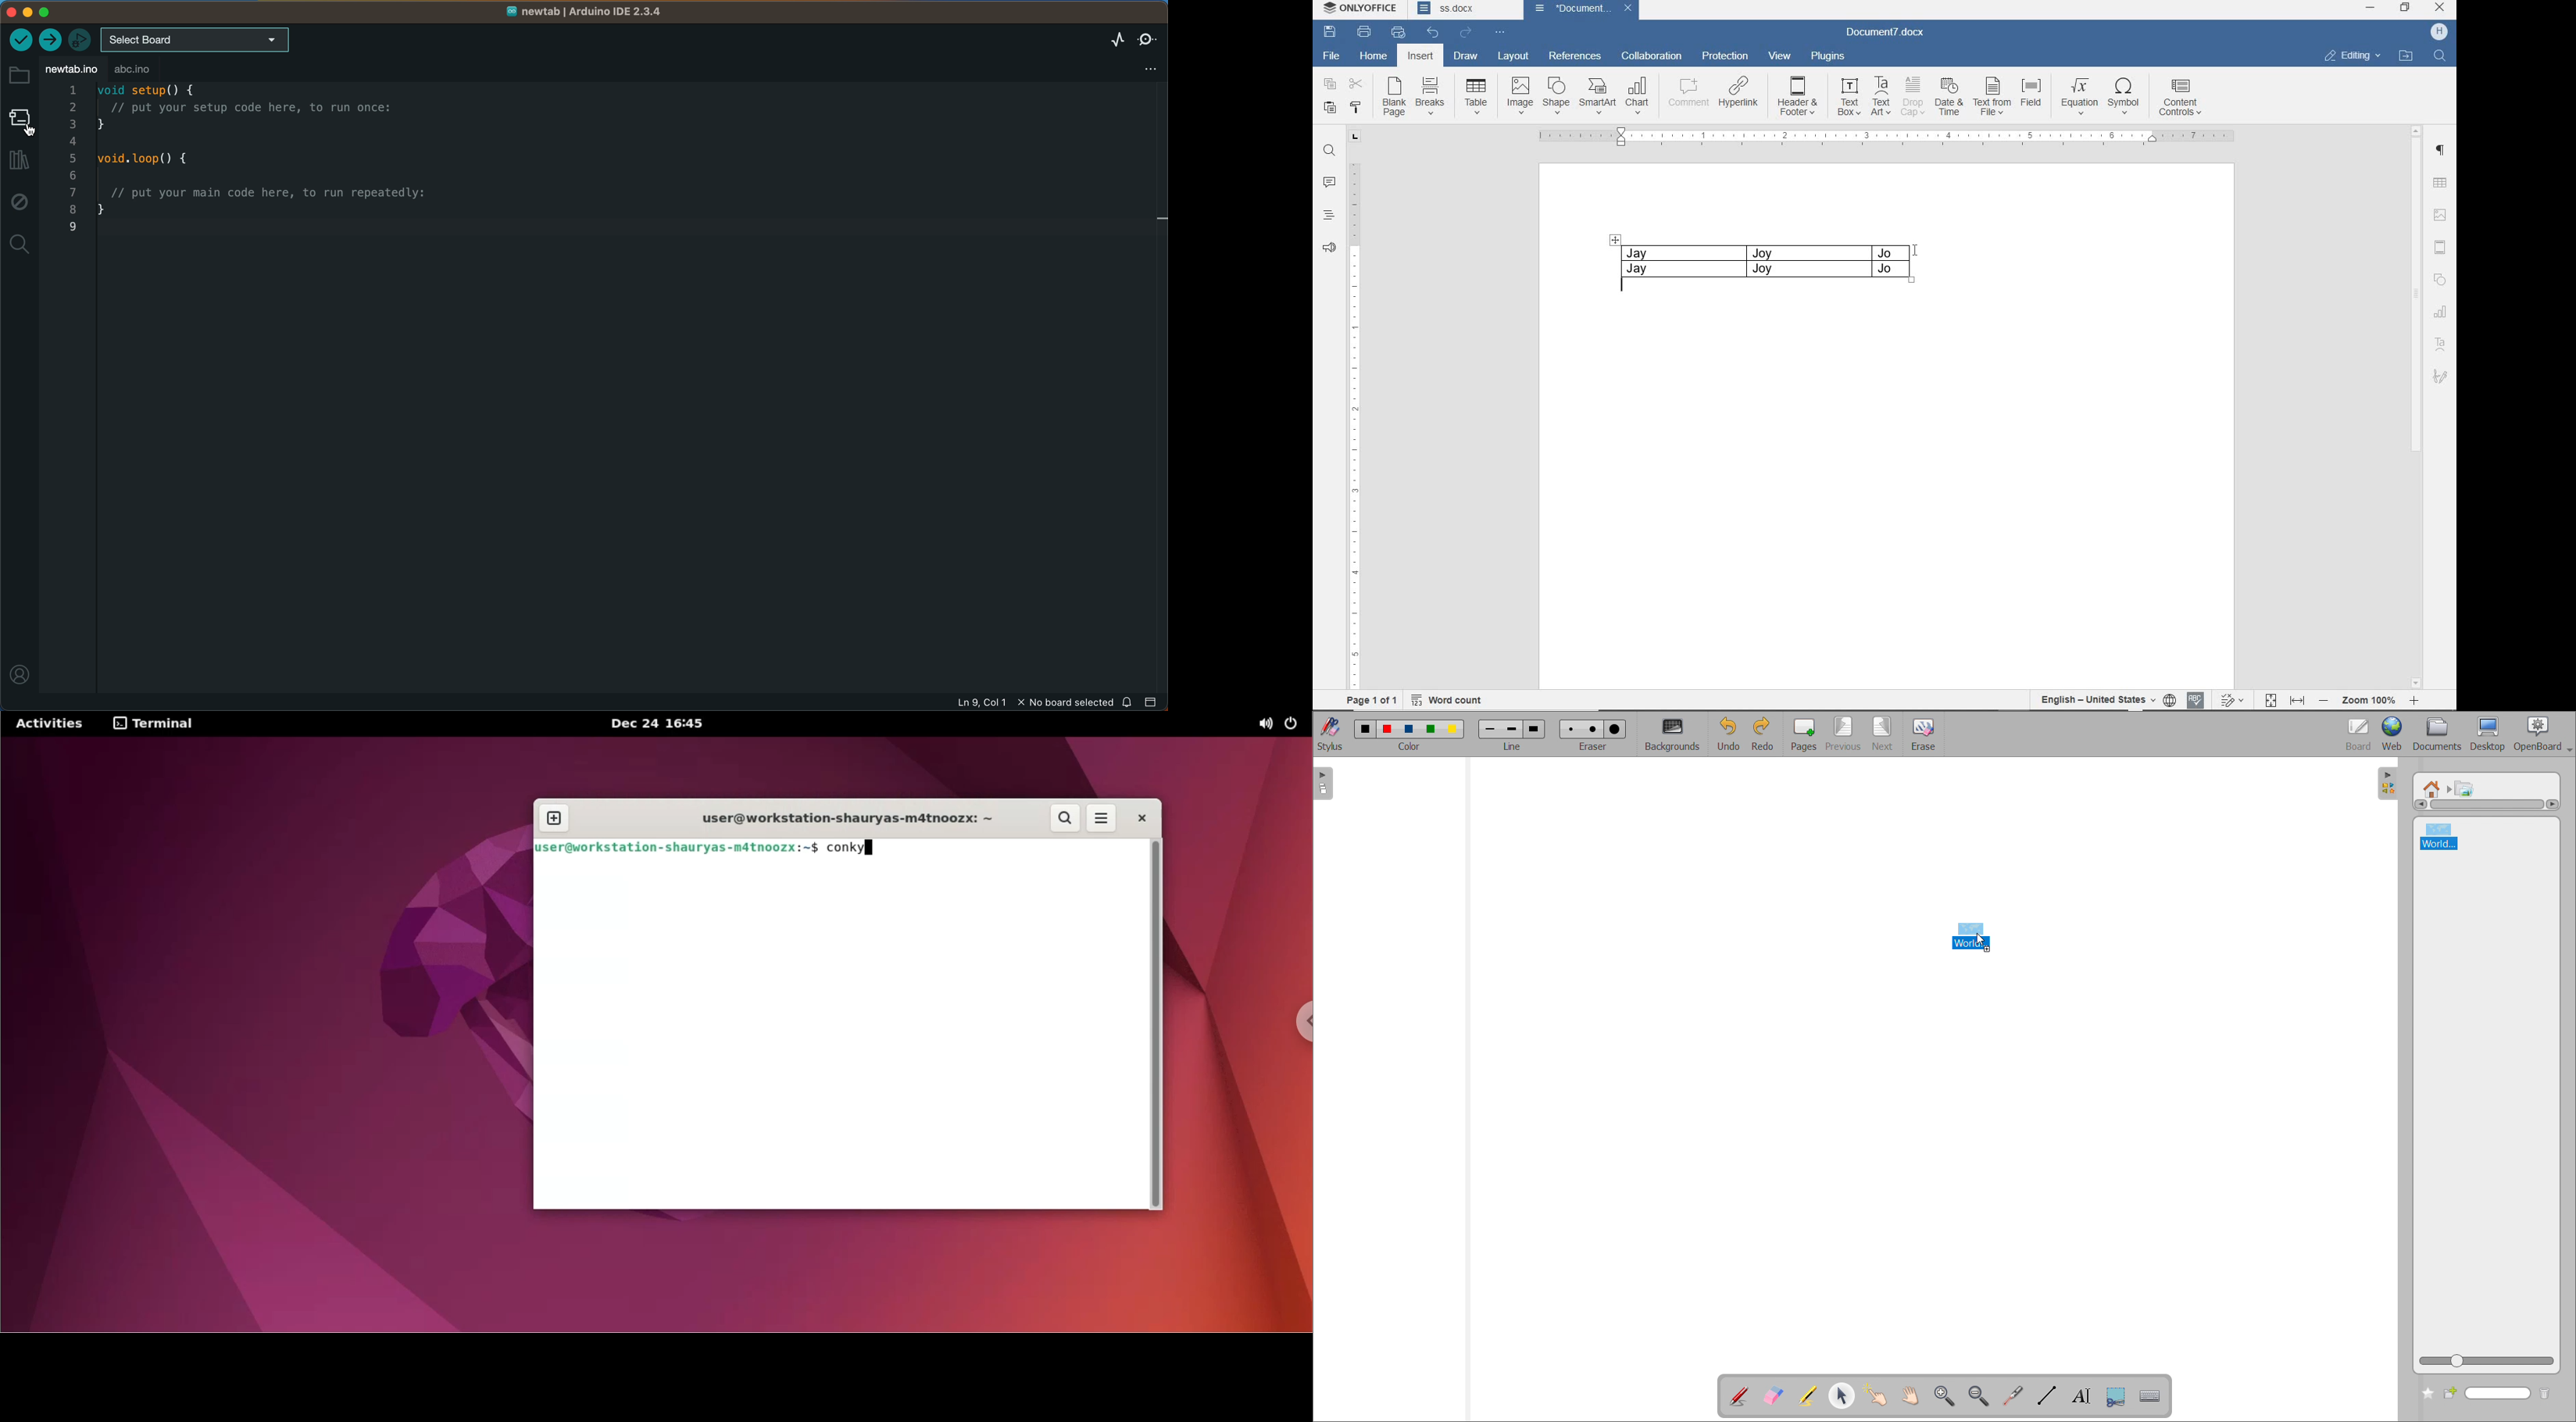 Image resolution: width=2576 pixels, height=1428 pixels. Describe the element at coordinates (2440, 376) in the screenshot. I see `SIGNATURE` at that location.